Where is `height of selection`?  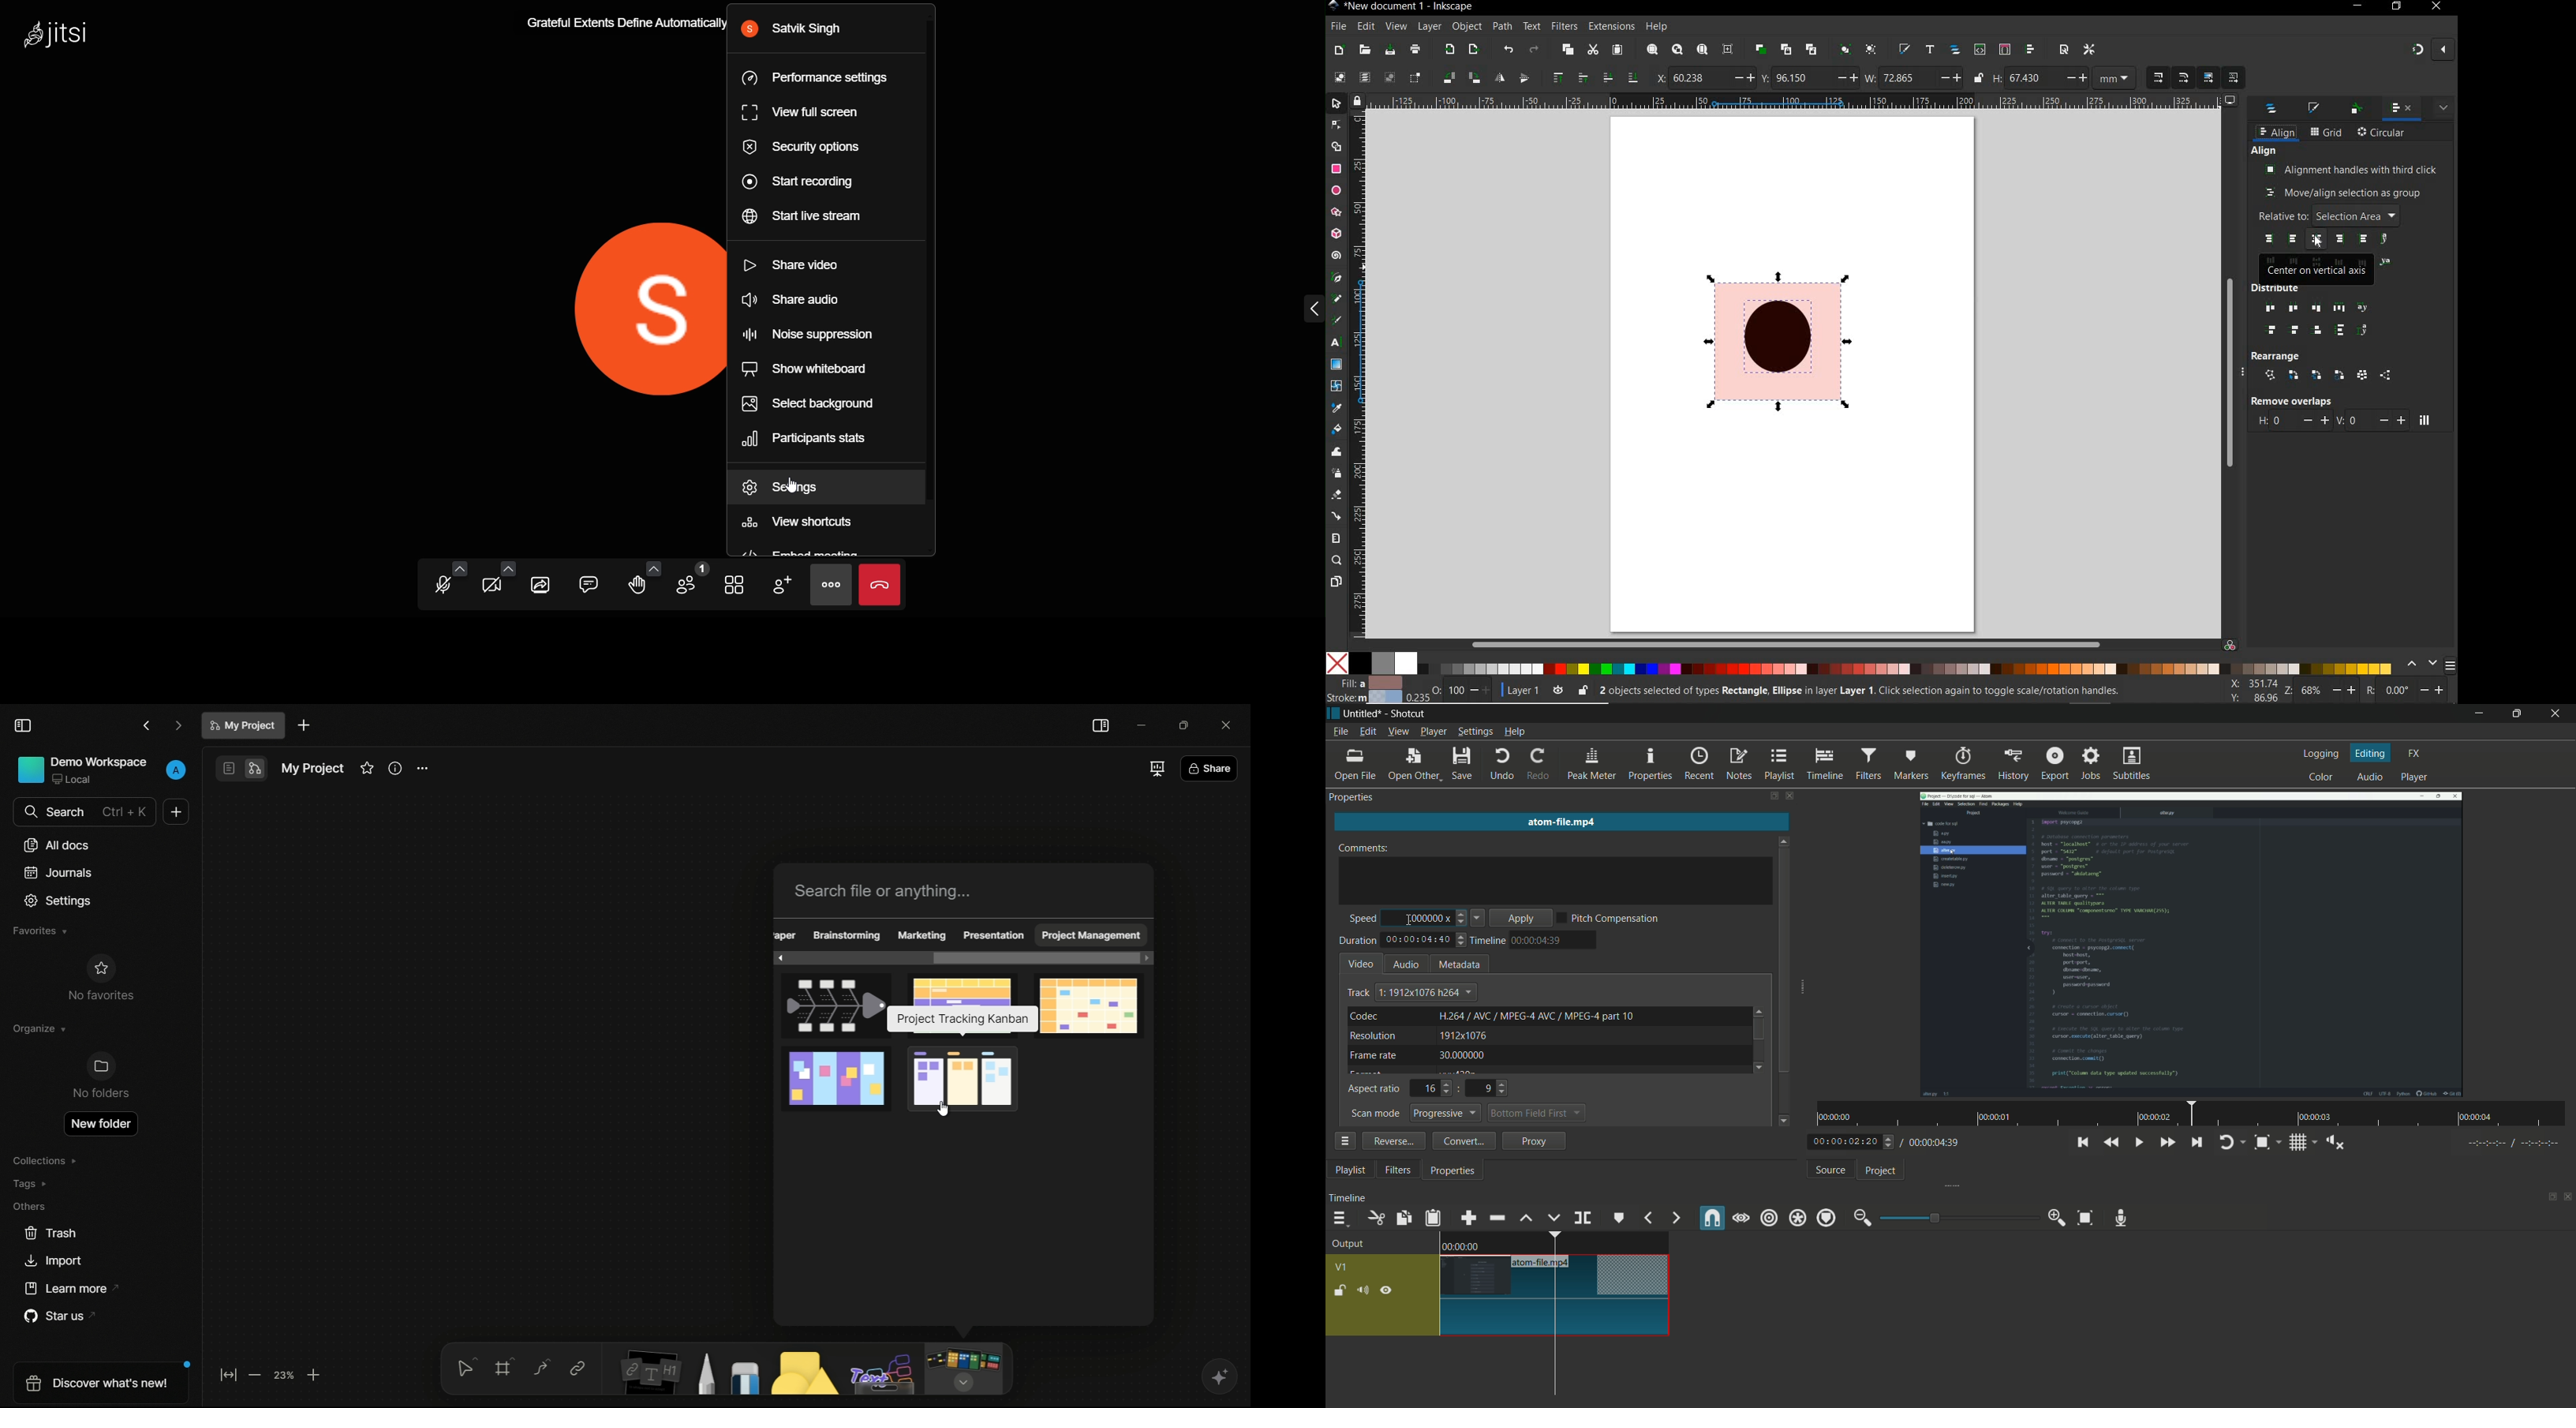 height of selection is located at coordinates (2066, 78).